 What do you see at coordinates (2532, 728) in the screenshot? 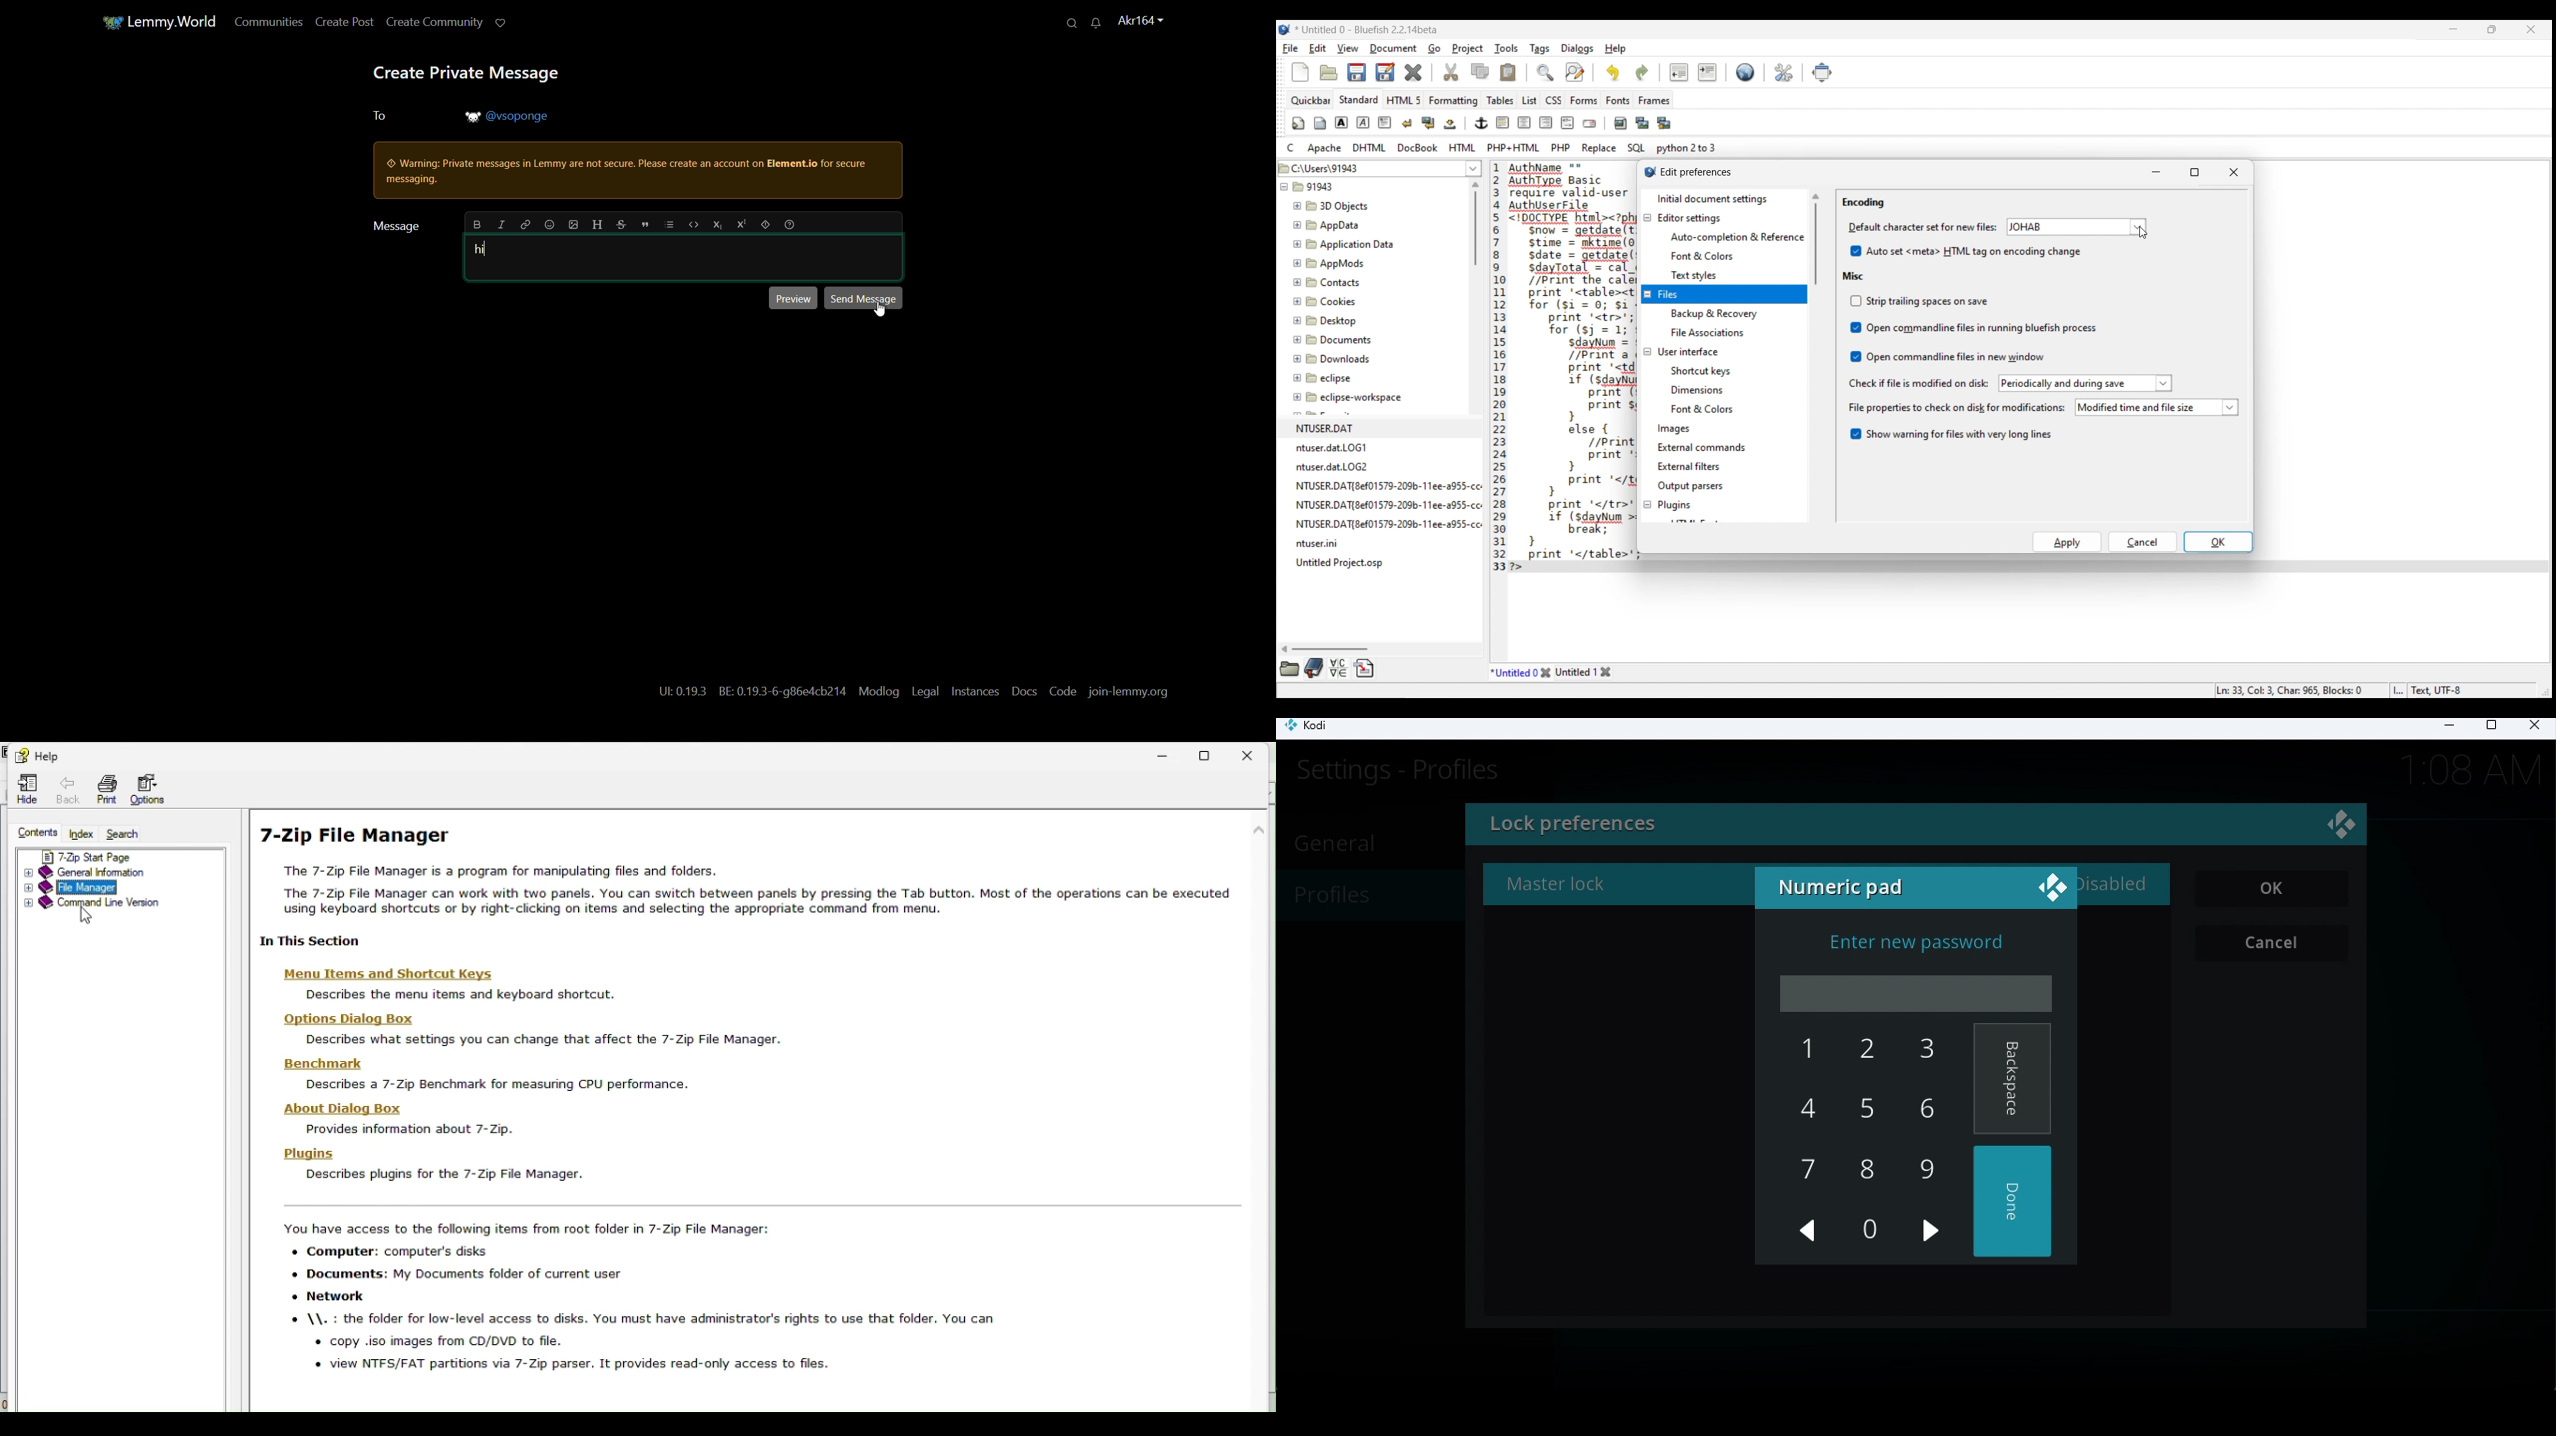
I see `Close` at bounding box center [2532, 728].